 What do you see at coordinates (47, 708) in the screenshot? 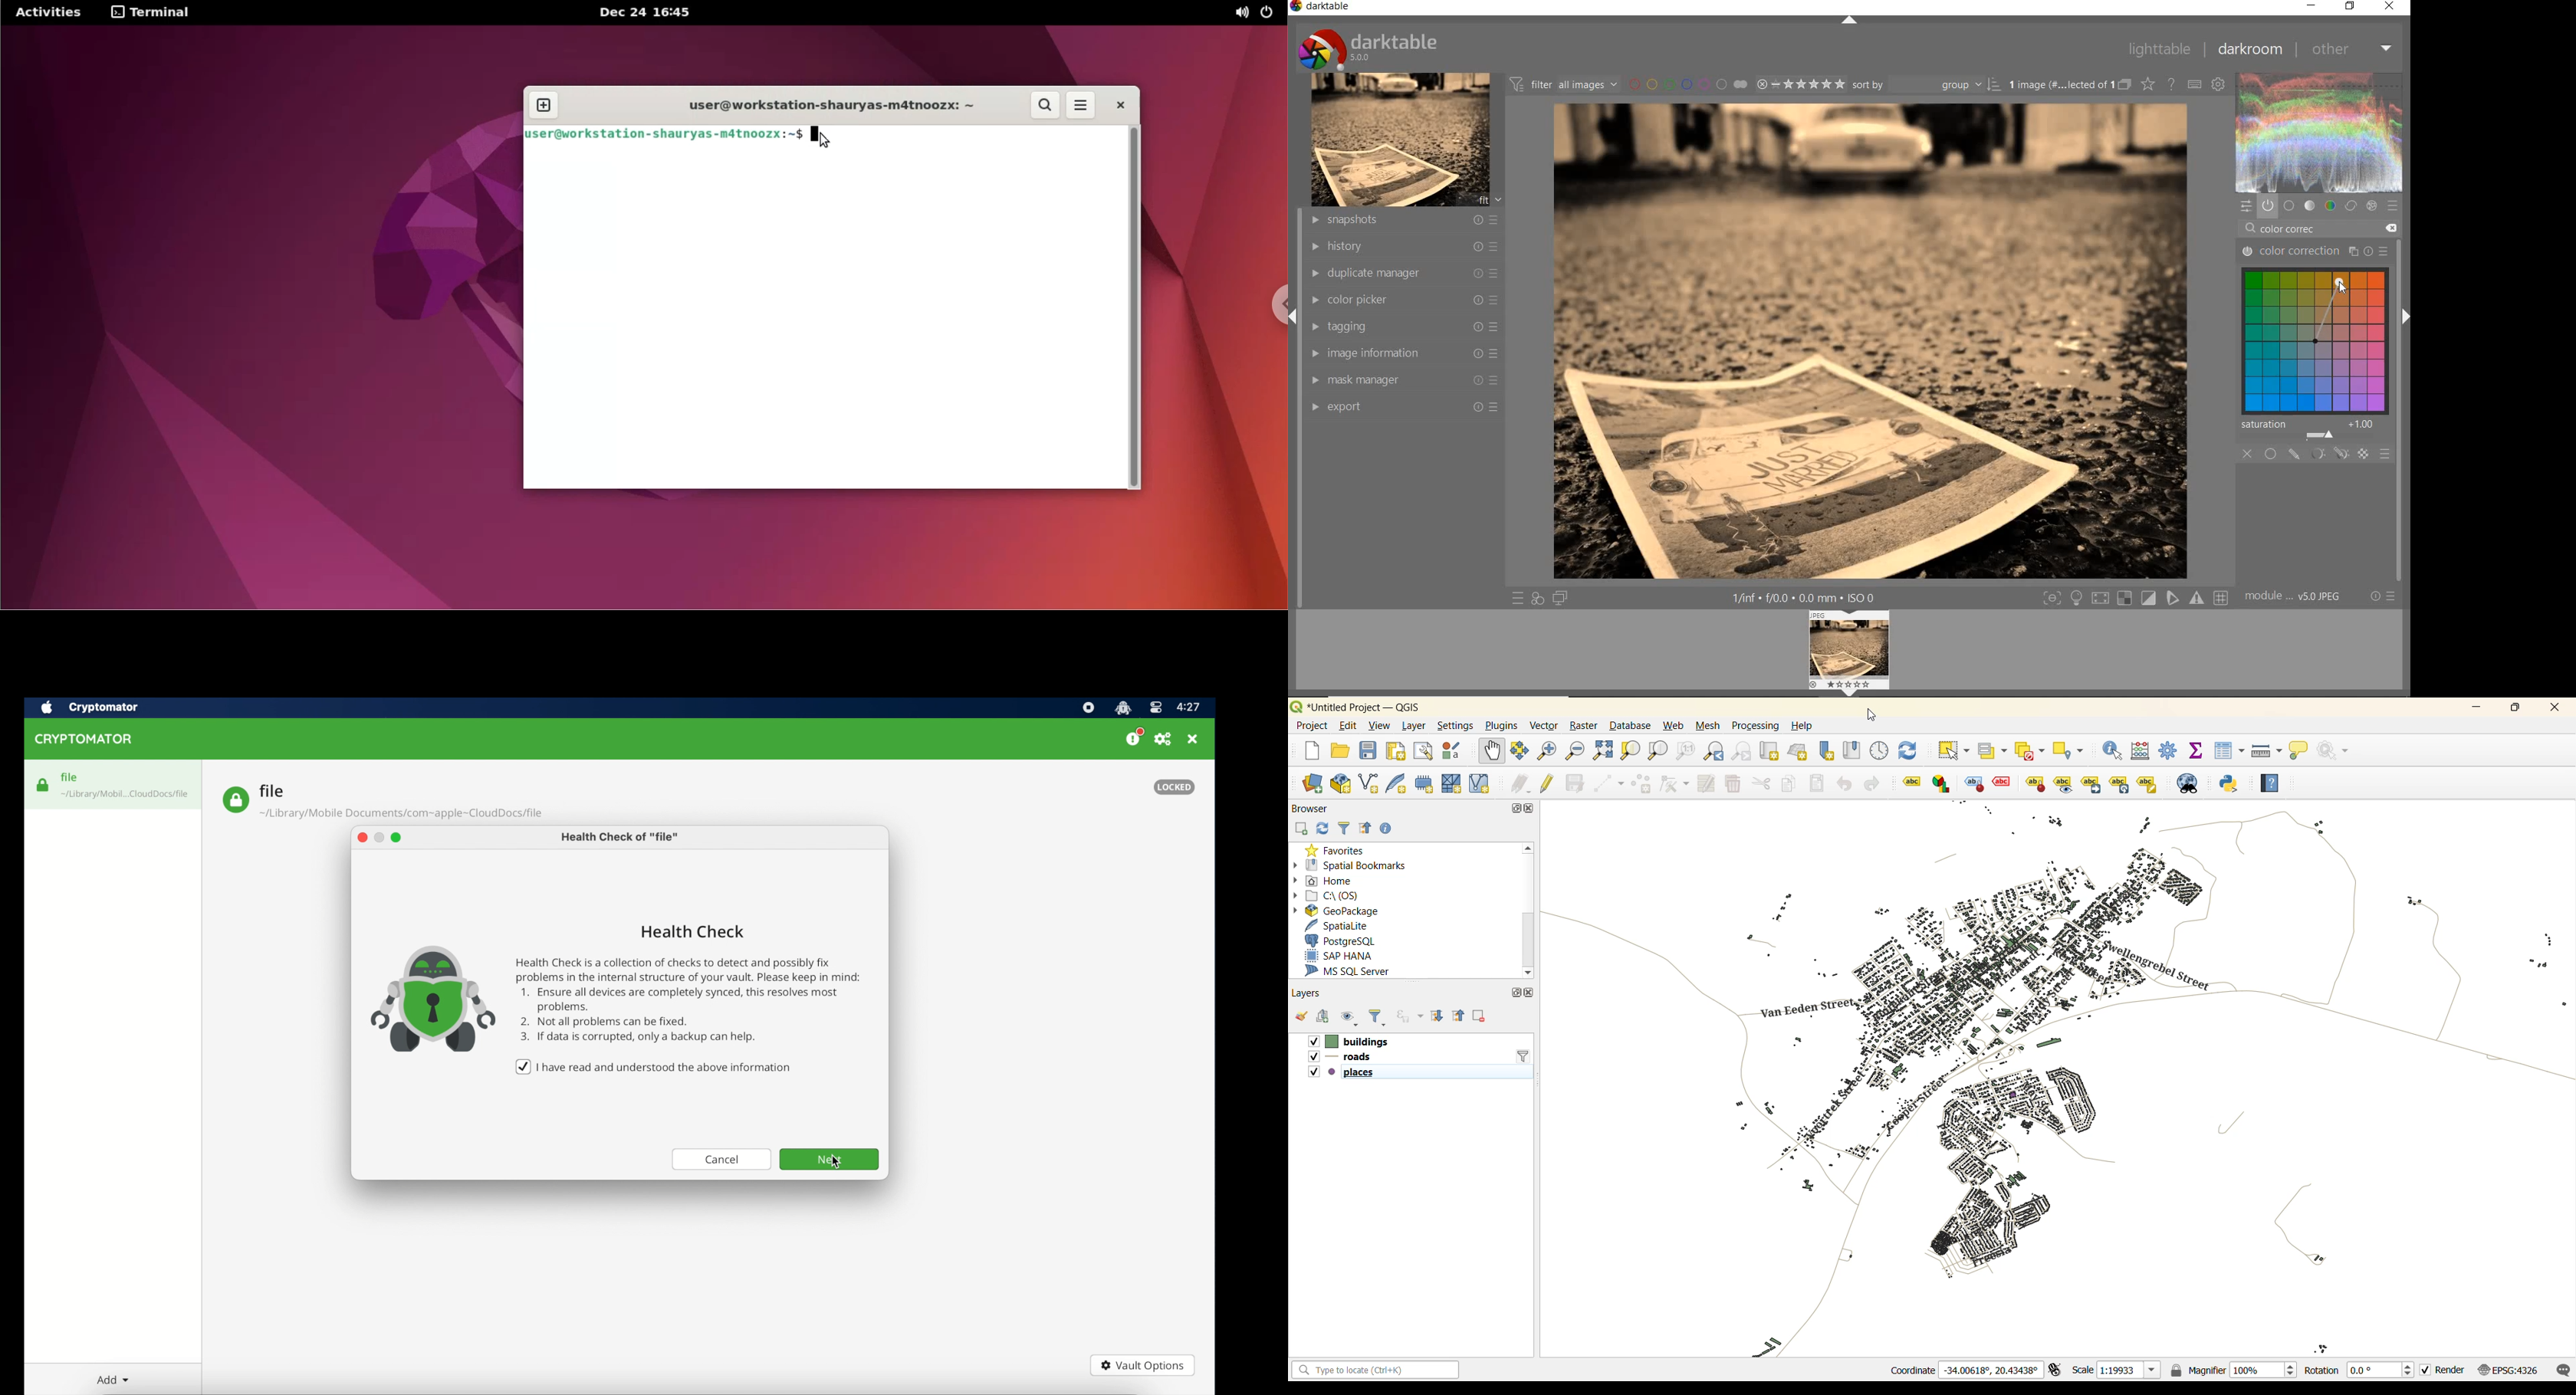
I see `apple icon` at bounding box center [47, 708].